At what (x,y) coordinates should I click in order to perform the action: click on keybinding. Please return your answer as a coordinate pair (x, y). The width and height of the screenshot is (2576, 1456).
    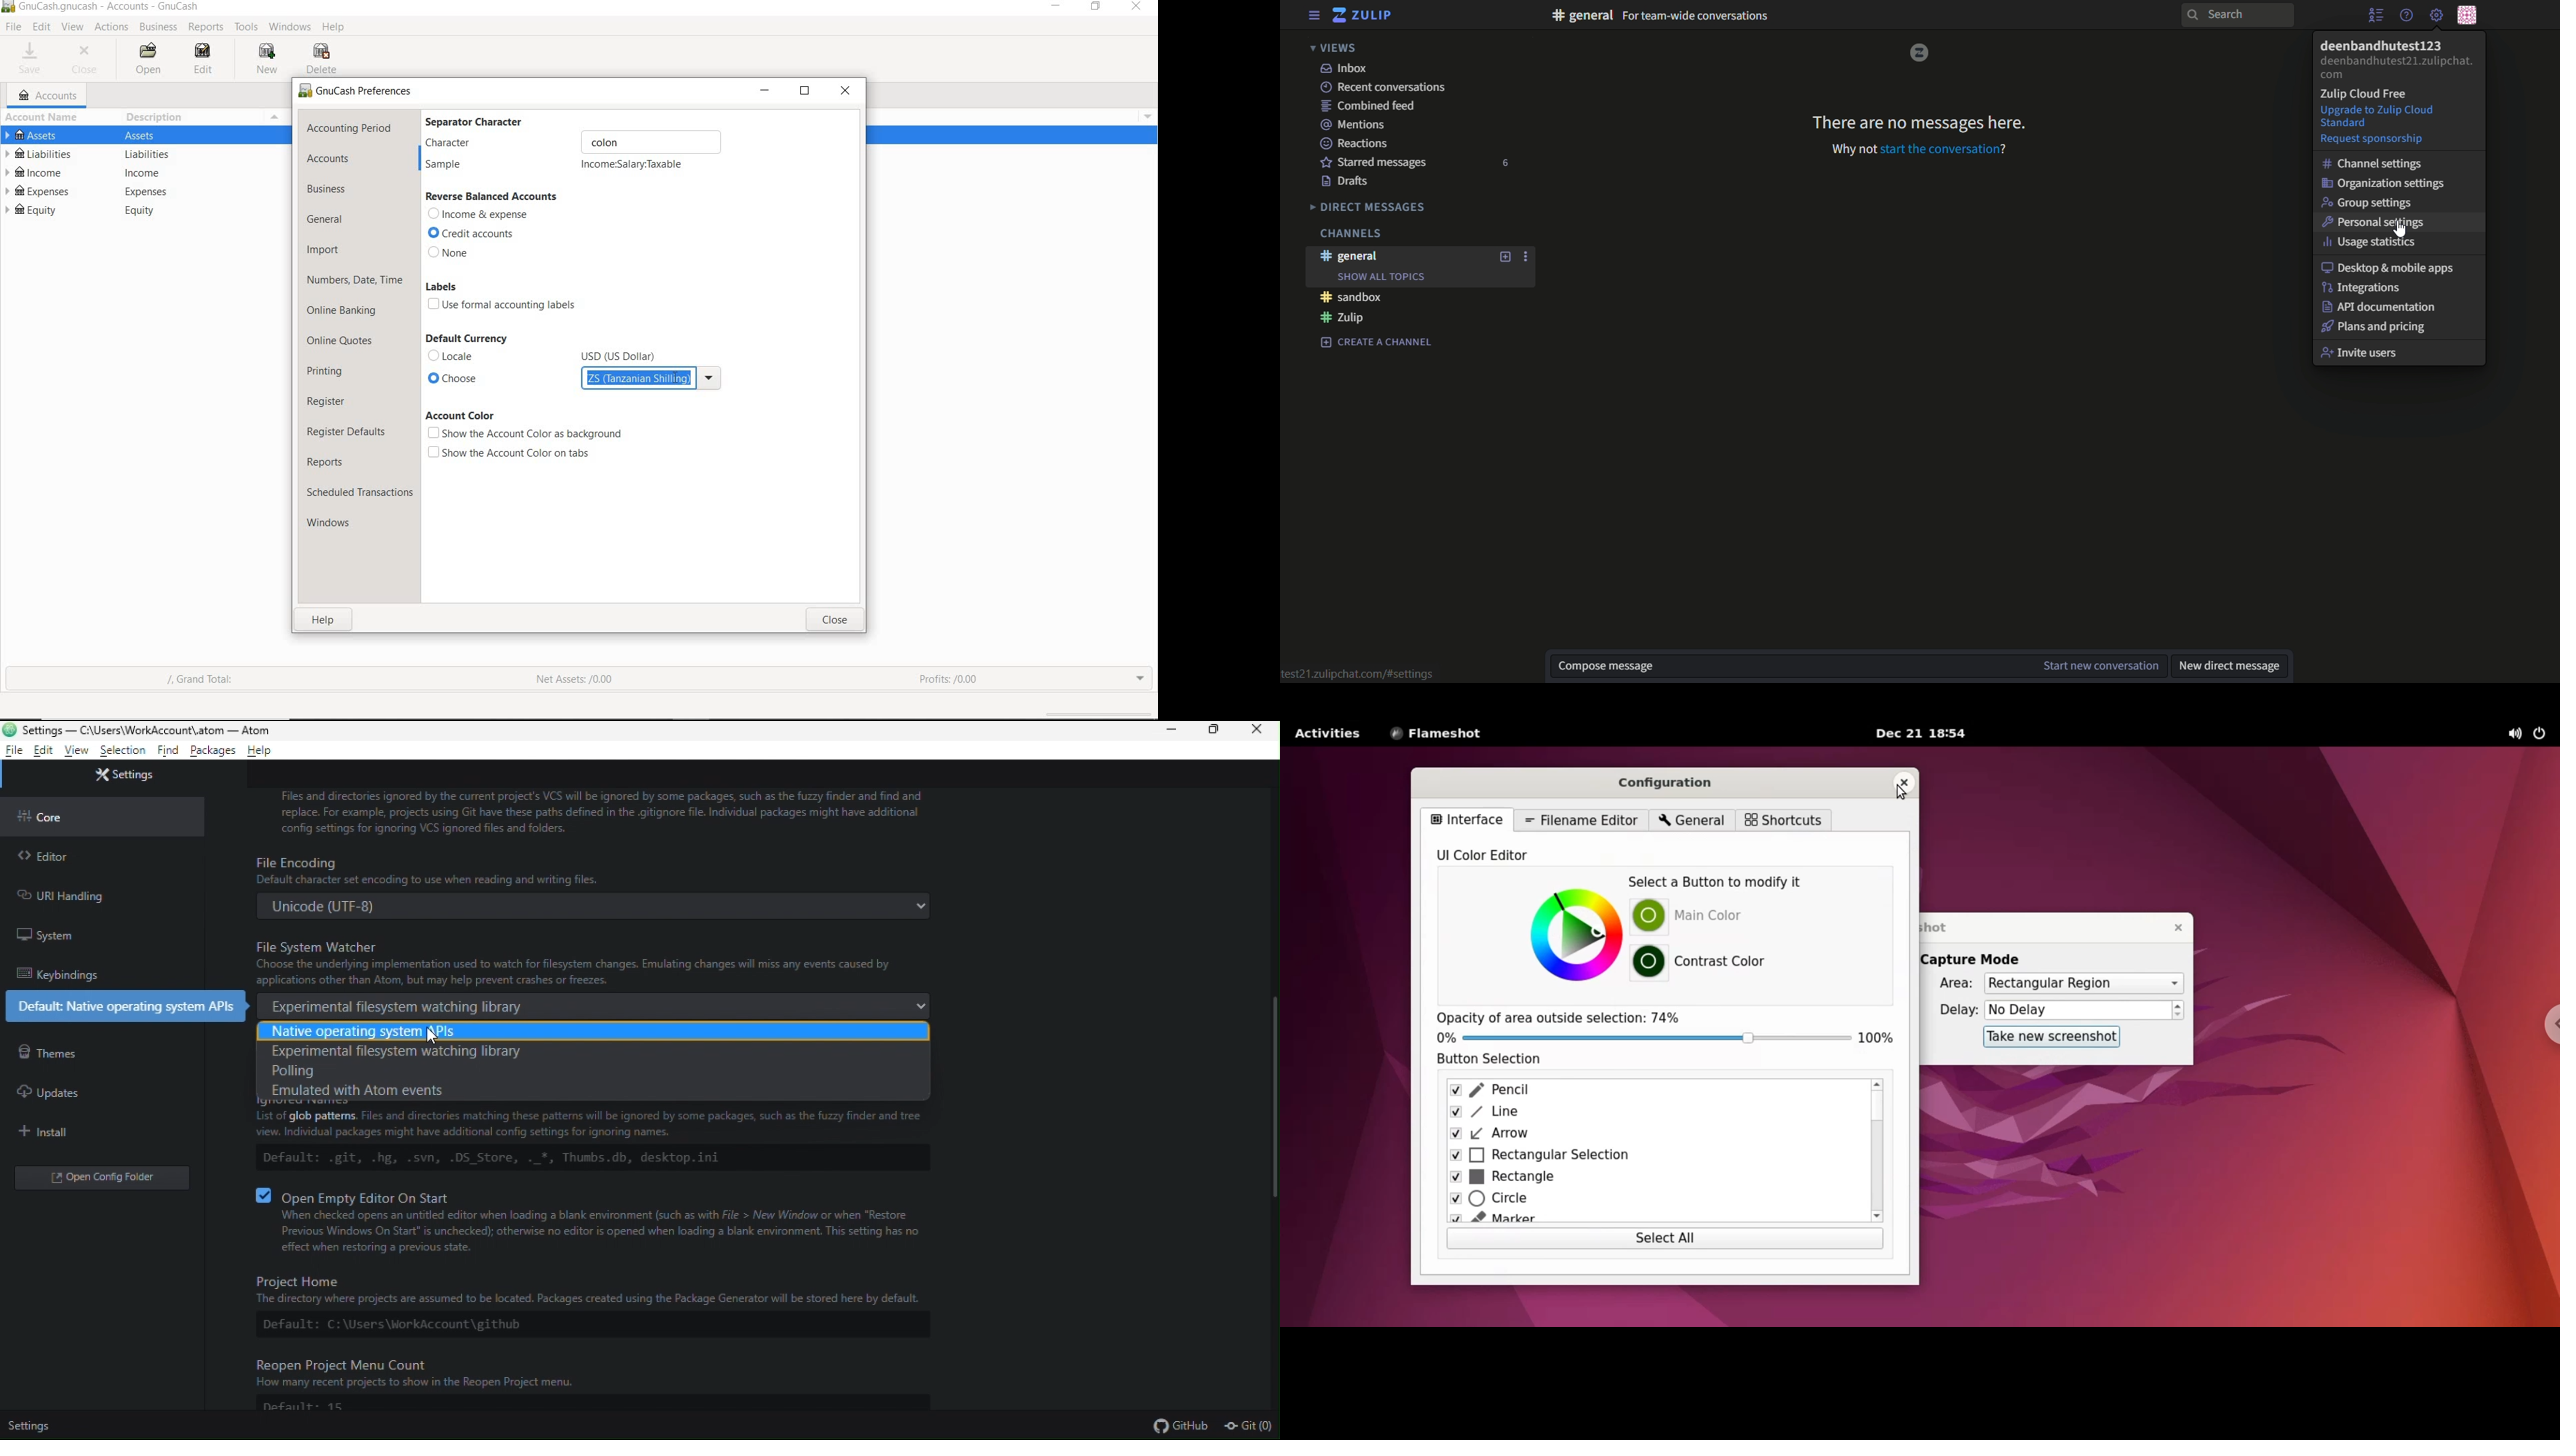
    Looking at the image, I should click on (56, 973).